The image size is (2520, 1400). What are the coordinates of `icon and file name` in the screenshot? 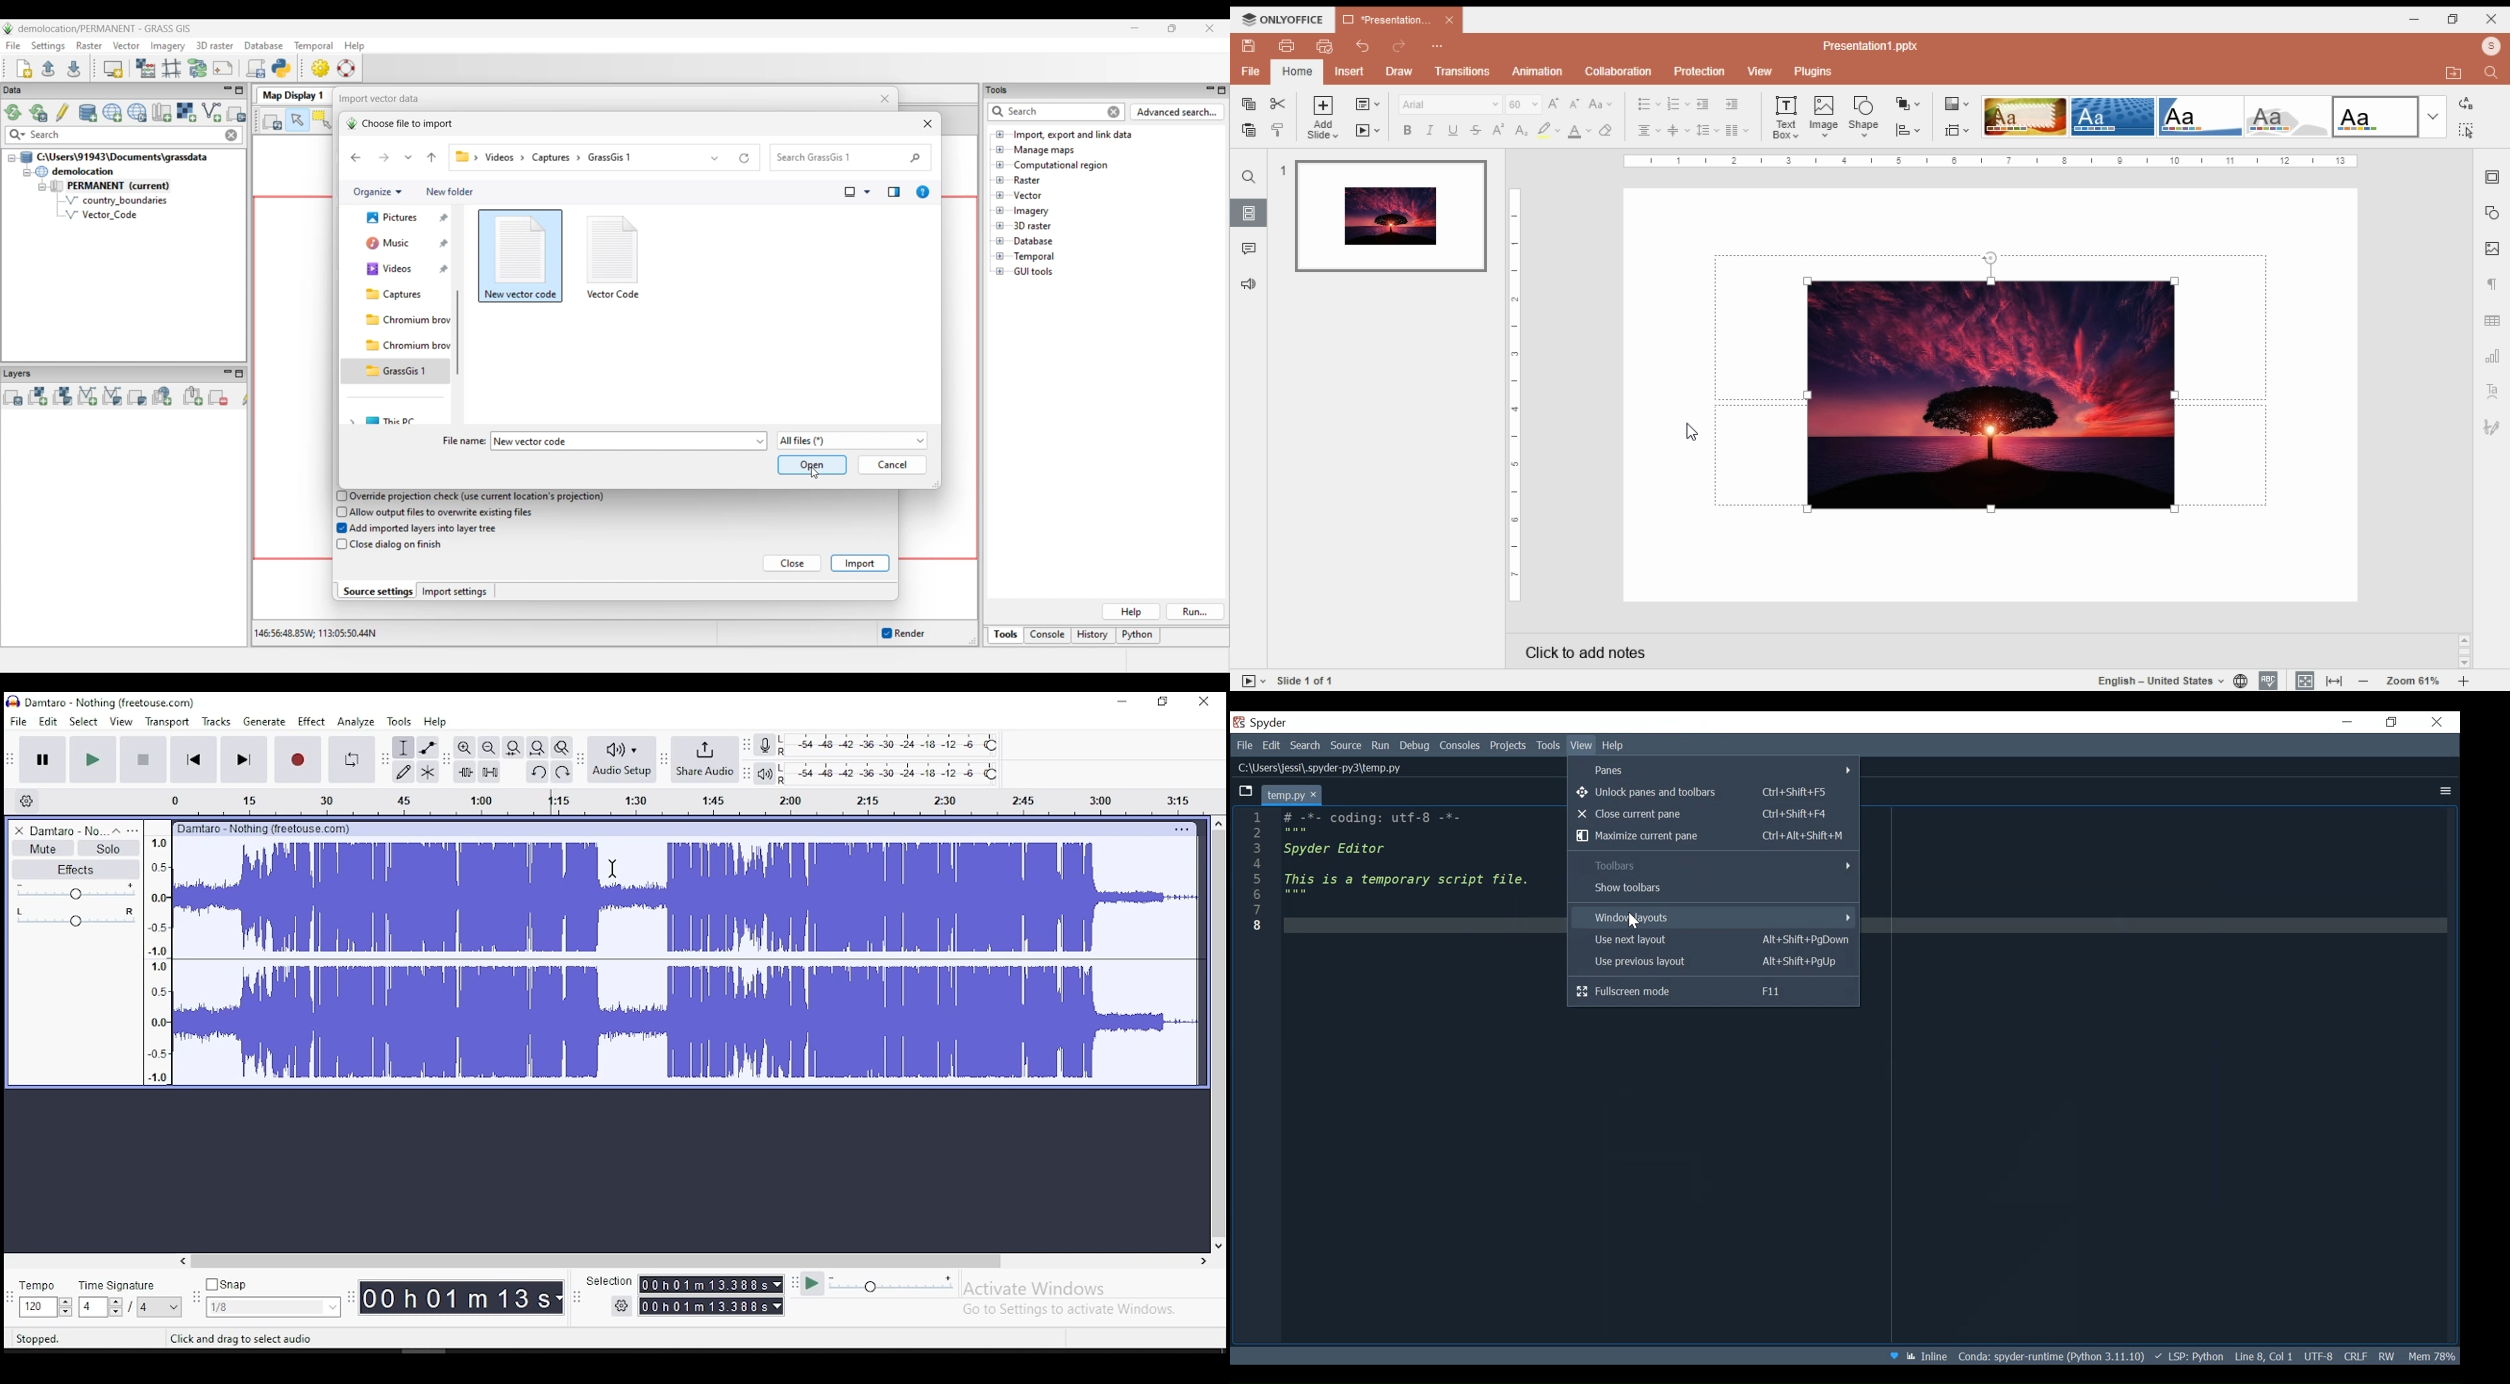 It's located at (107, 701).